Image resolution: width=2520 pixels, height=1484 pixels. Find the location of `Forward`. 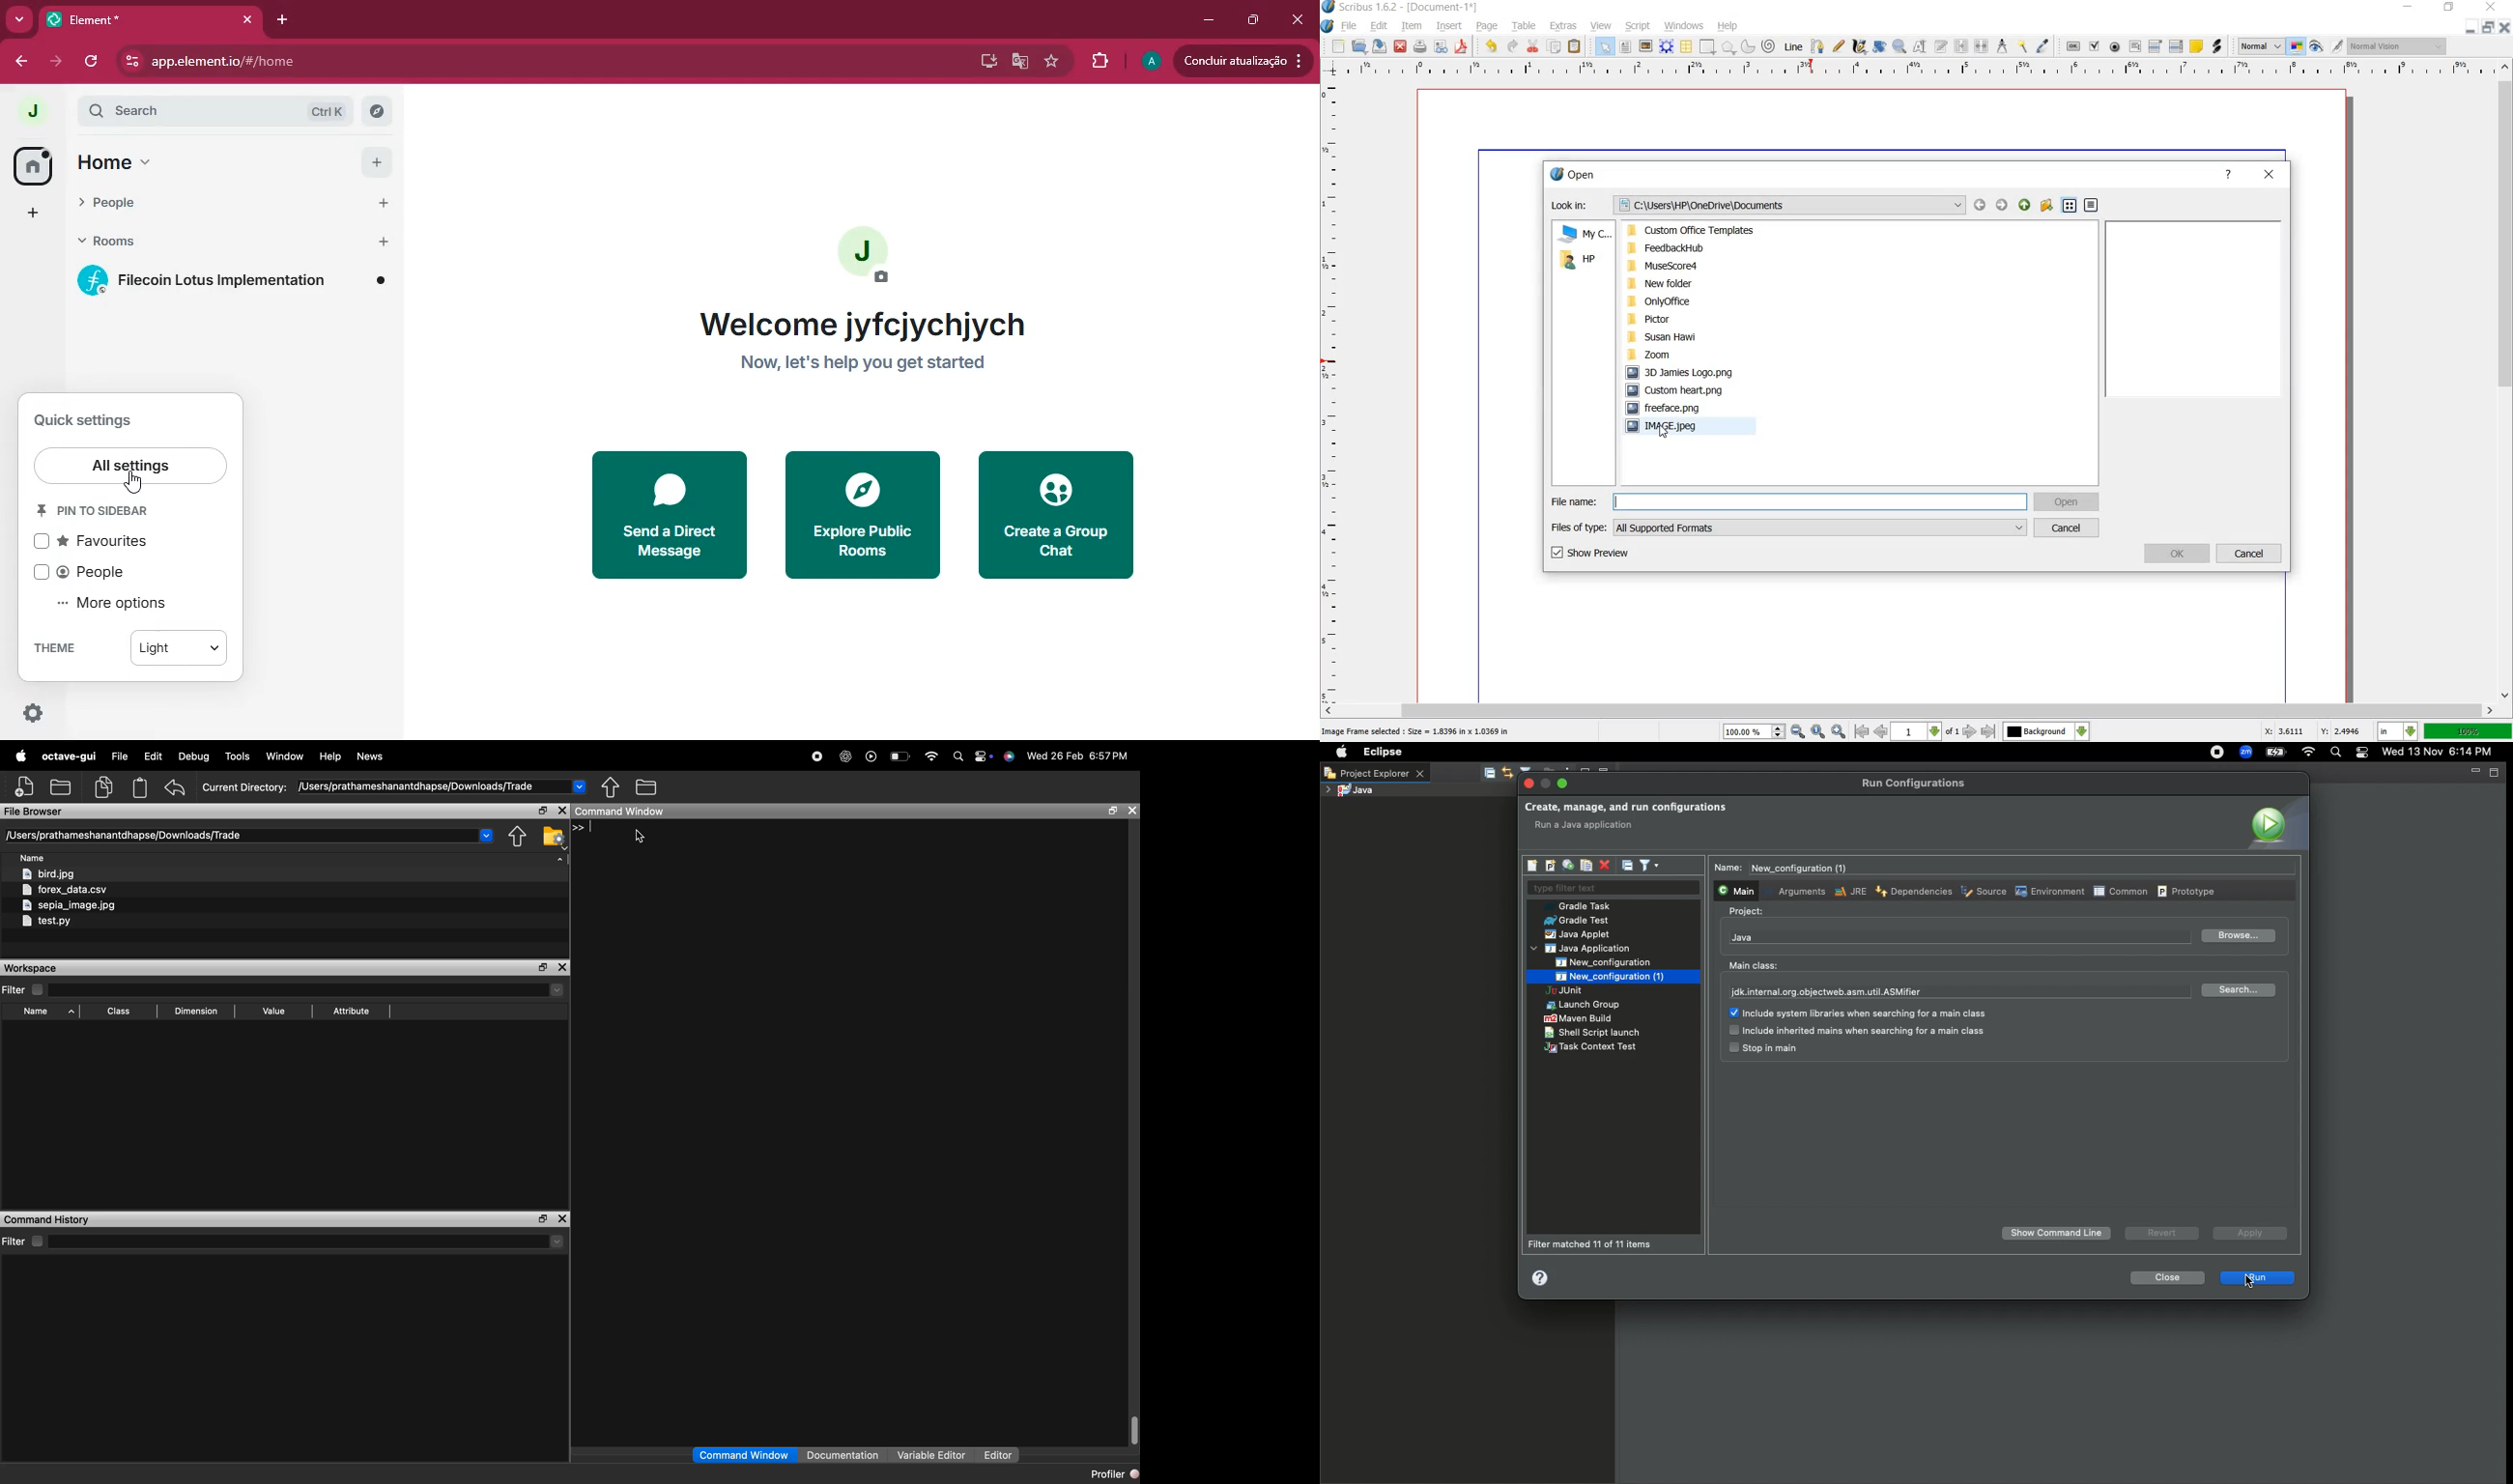

Forward is located at coordinates (2001, 205).